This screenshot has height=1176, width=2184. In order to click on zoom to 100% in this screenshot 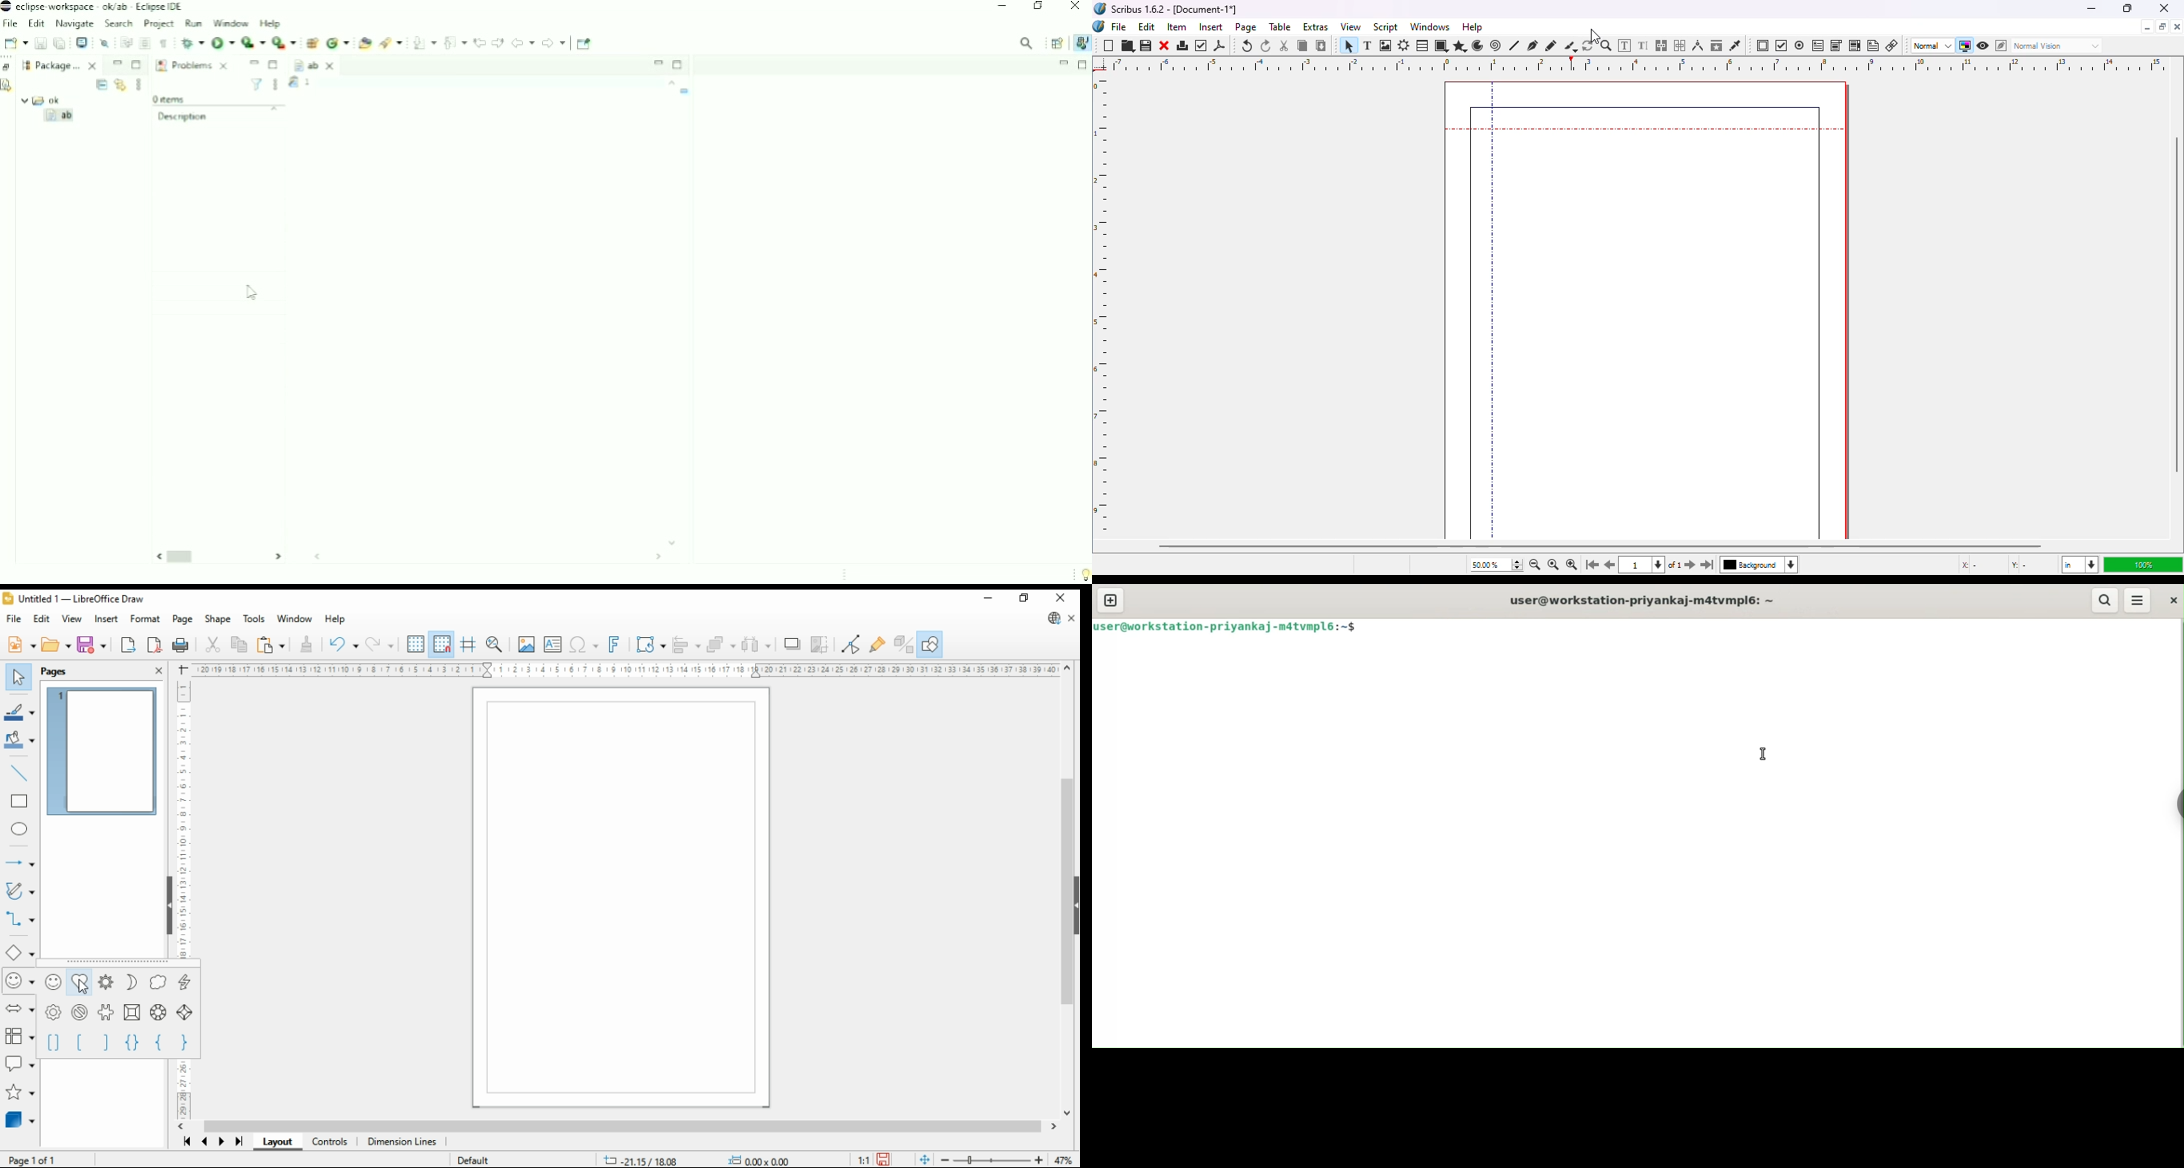, I will do `click(1552, 566)`.